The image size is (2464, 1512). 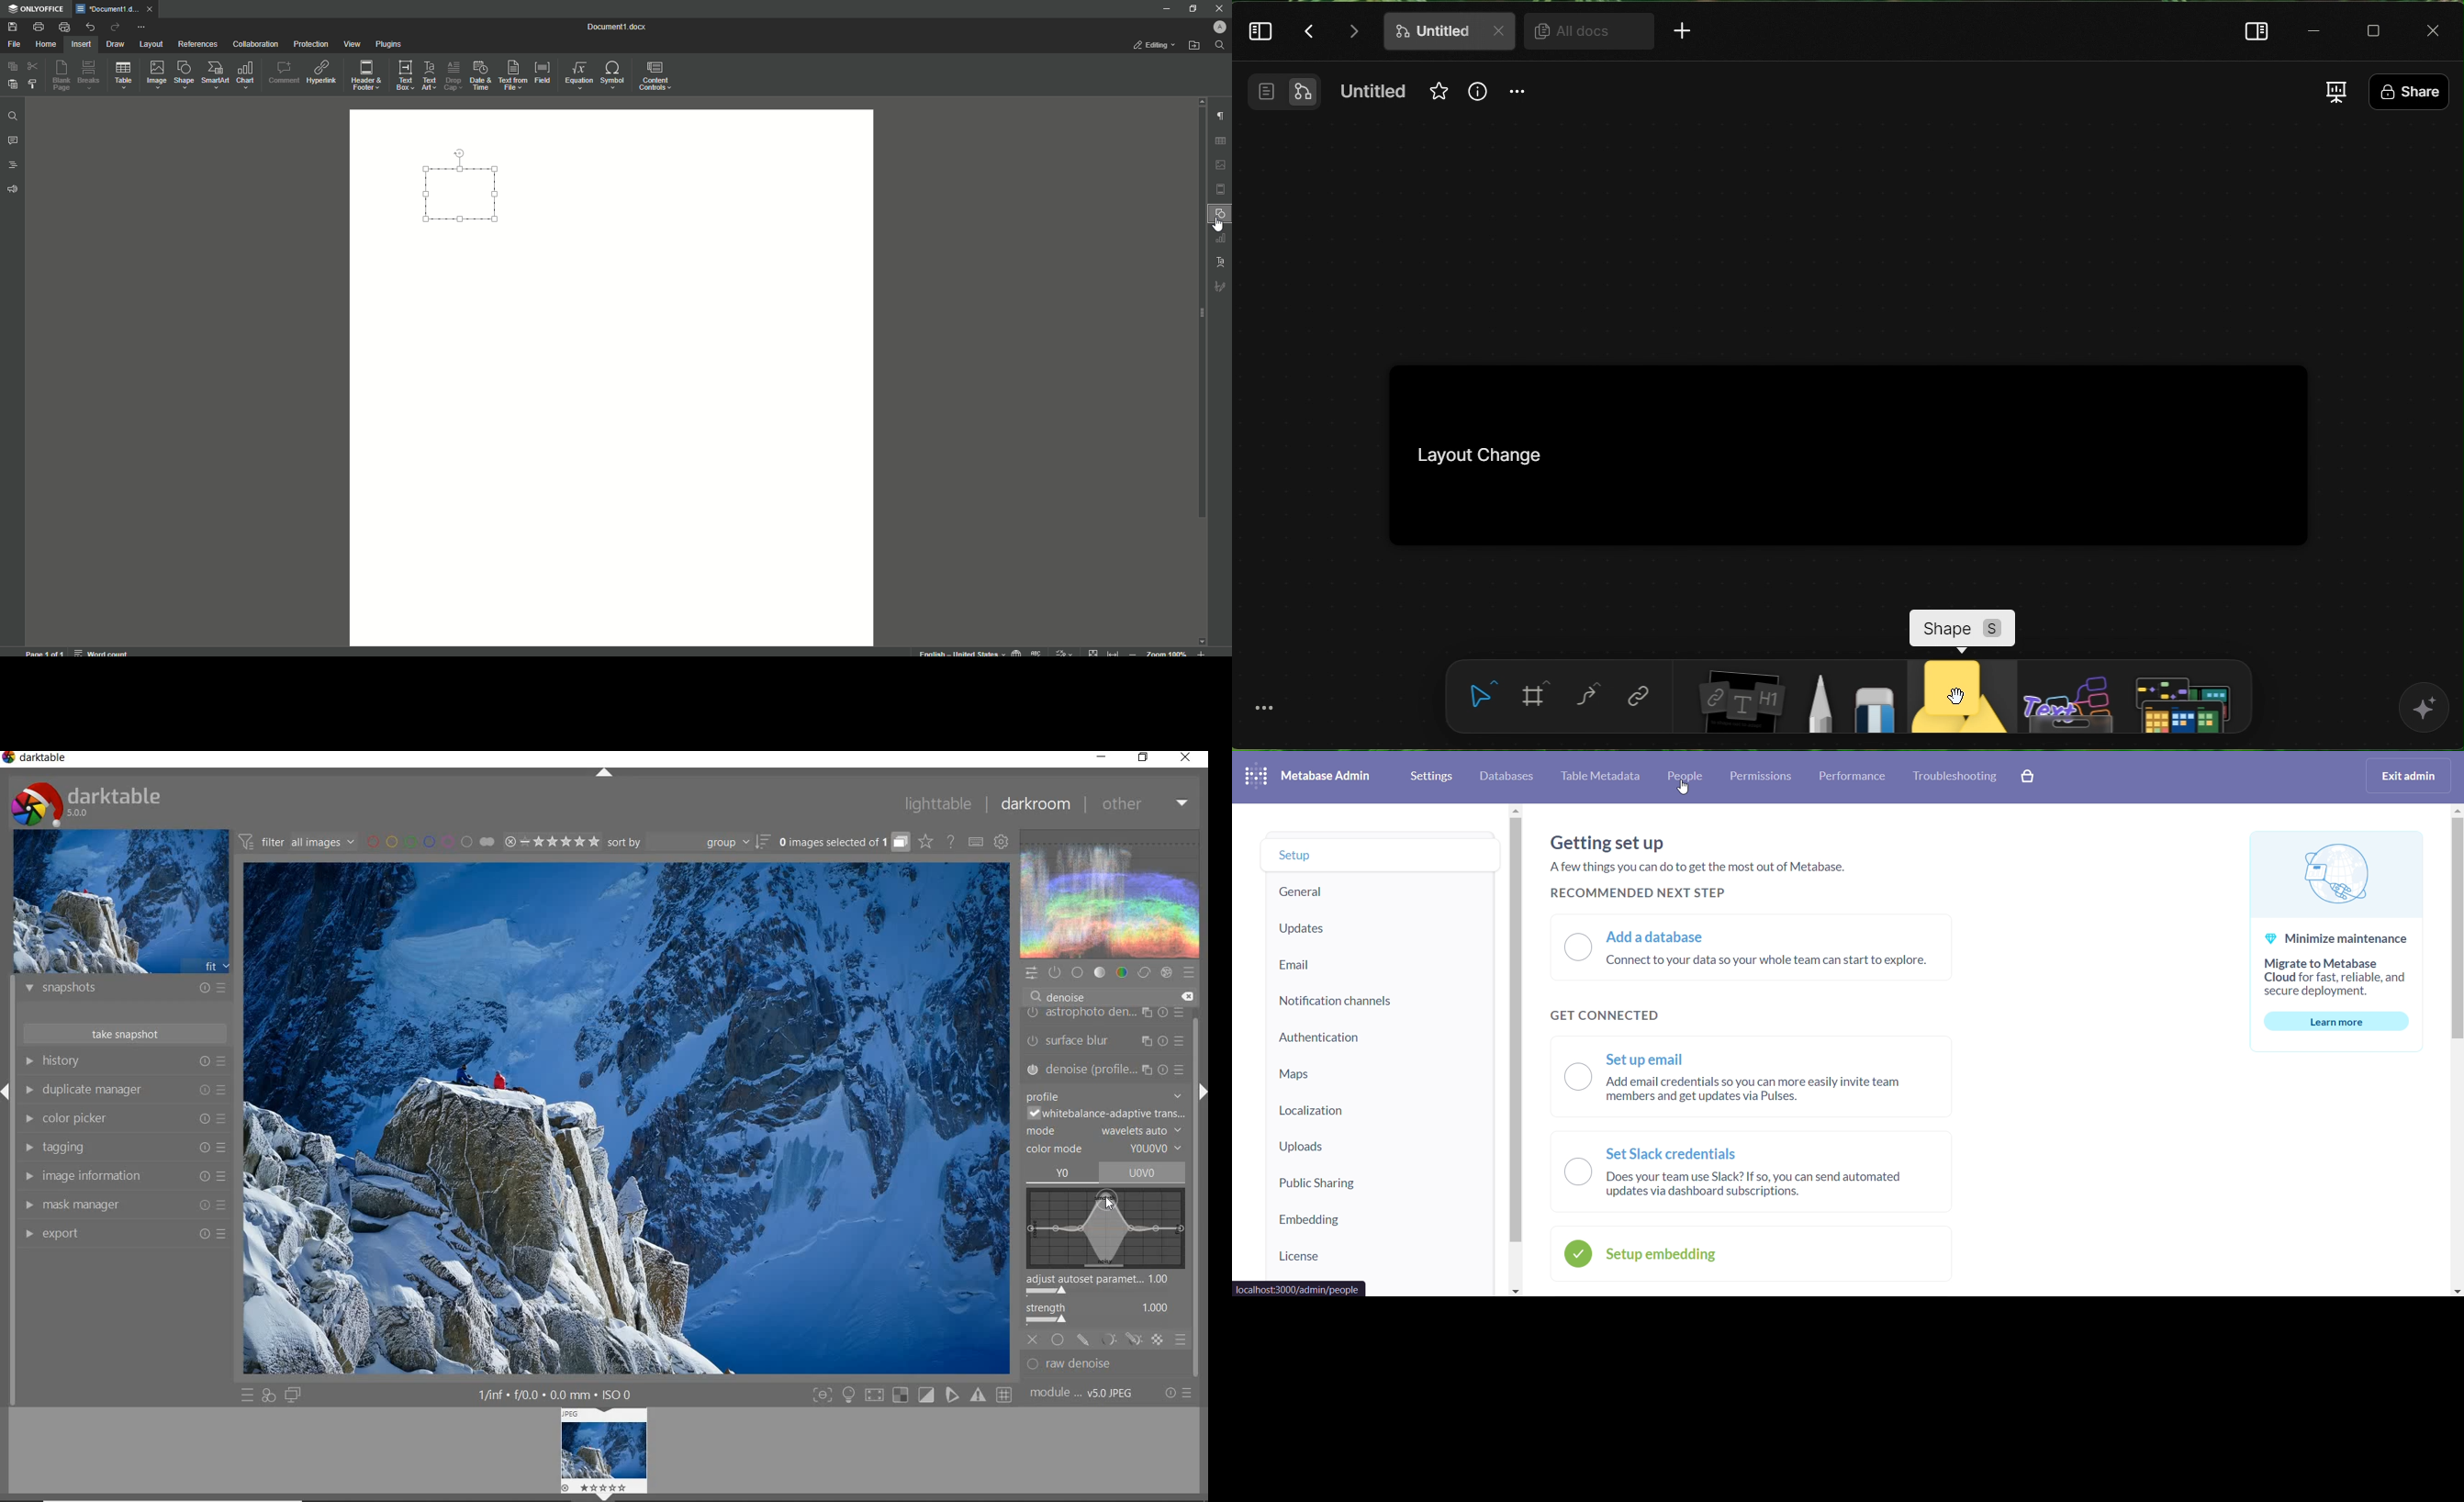 What do you see at coordinates (939, 803) in the screenshot?
I see `lighttable` at bounding box center [939, 803].